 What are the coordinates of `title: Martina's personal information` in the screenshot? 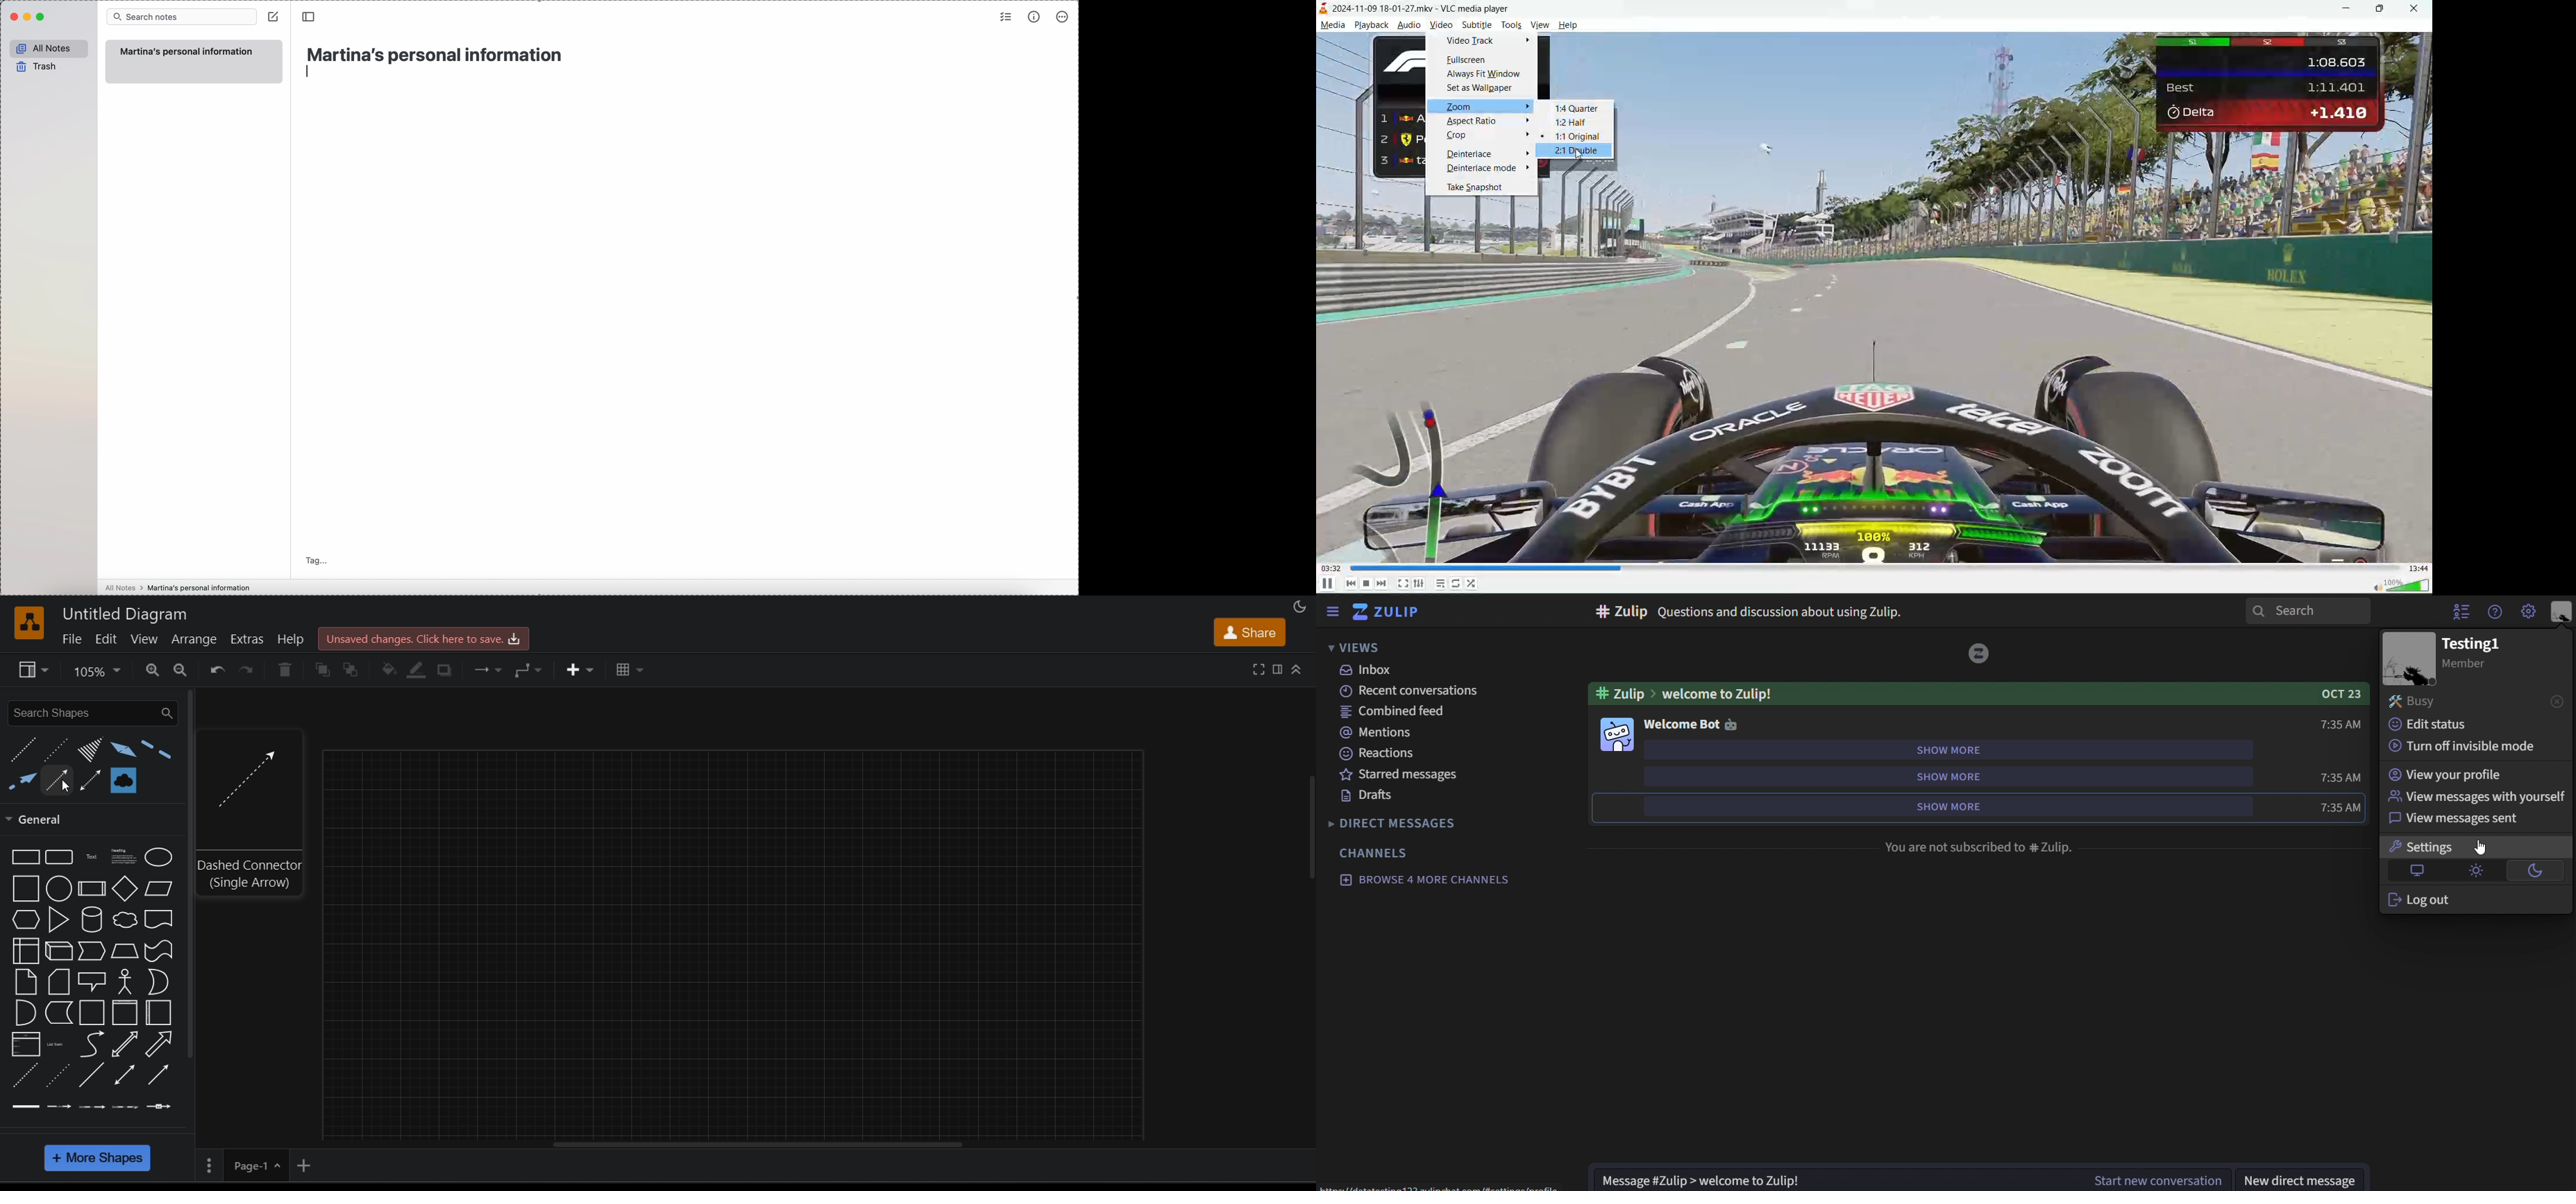 It's located at (434, 52).